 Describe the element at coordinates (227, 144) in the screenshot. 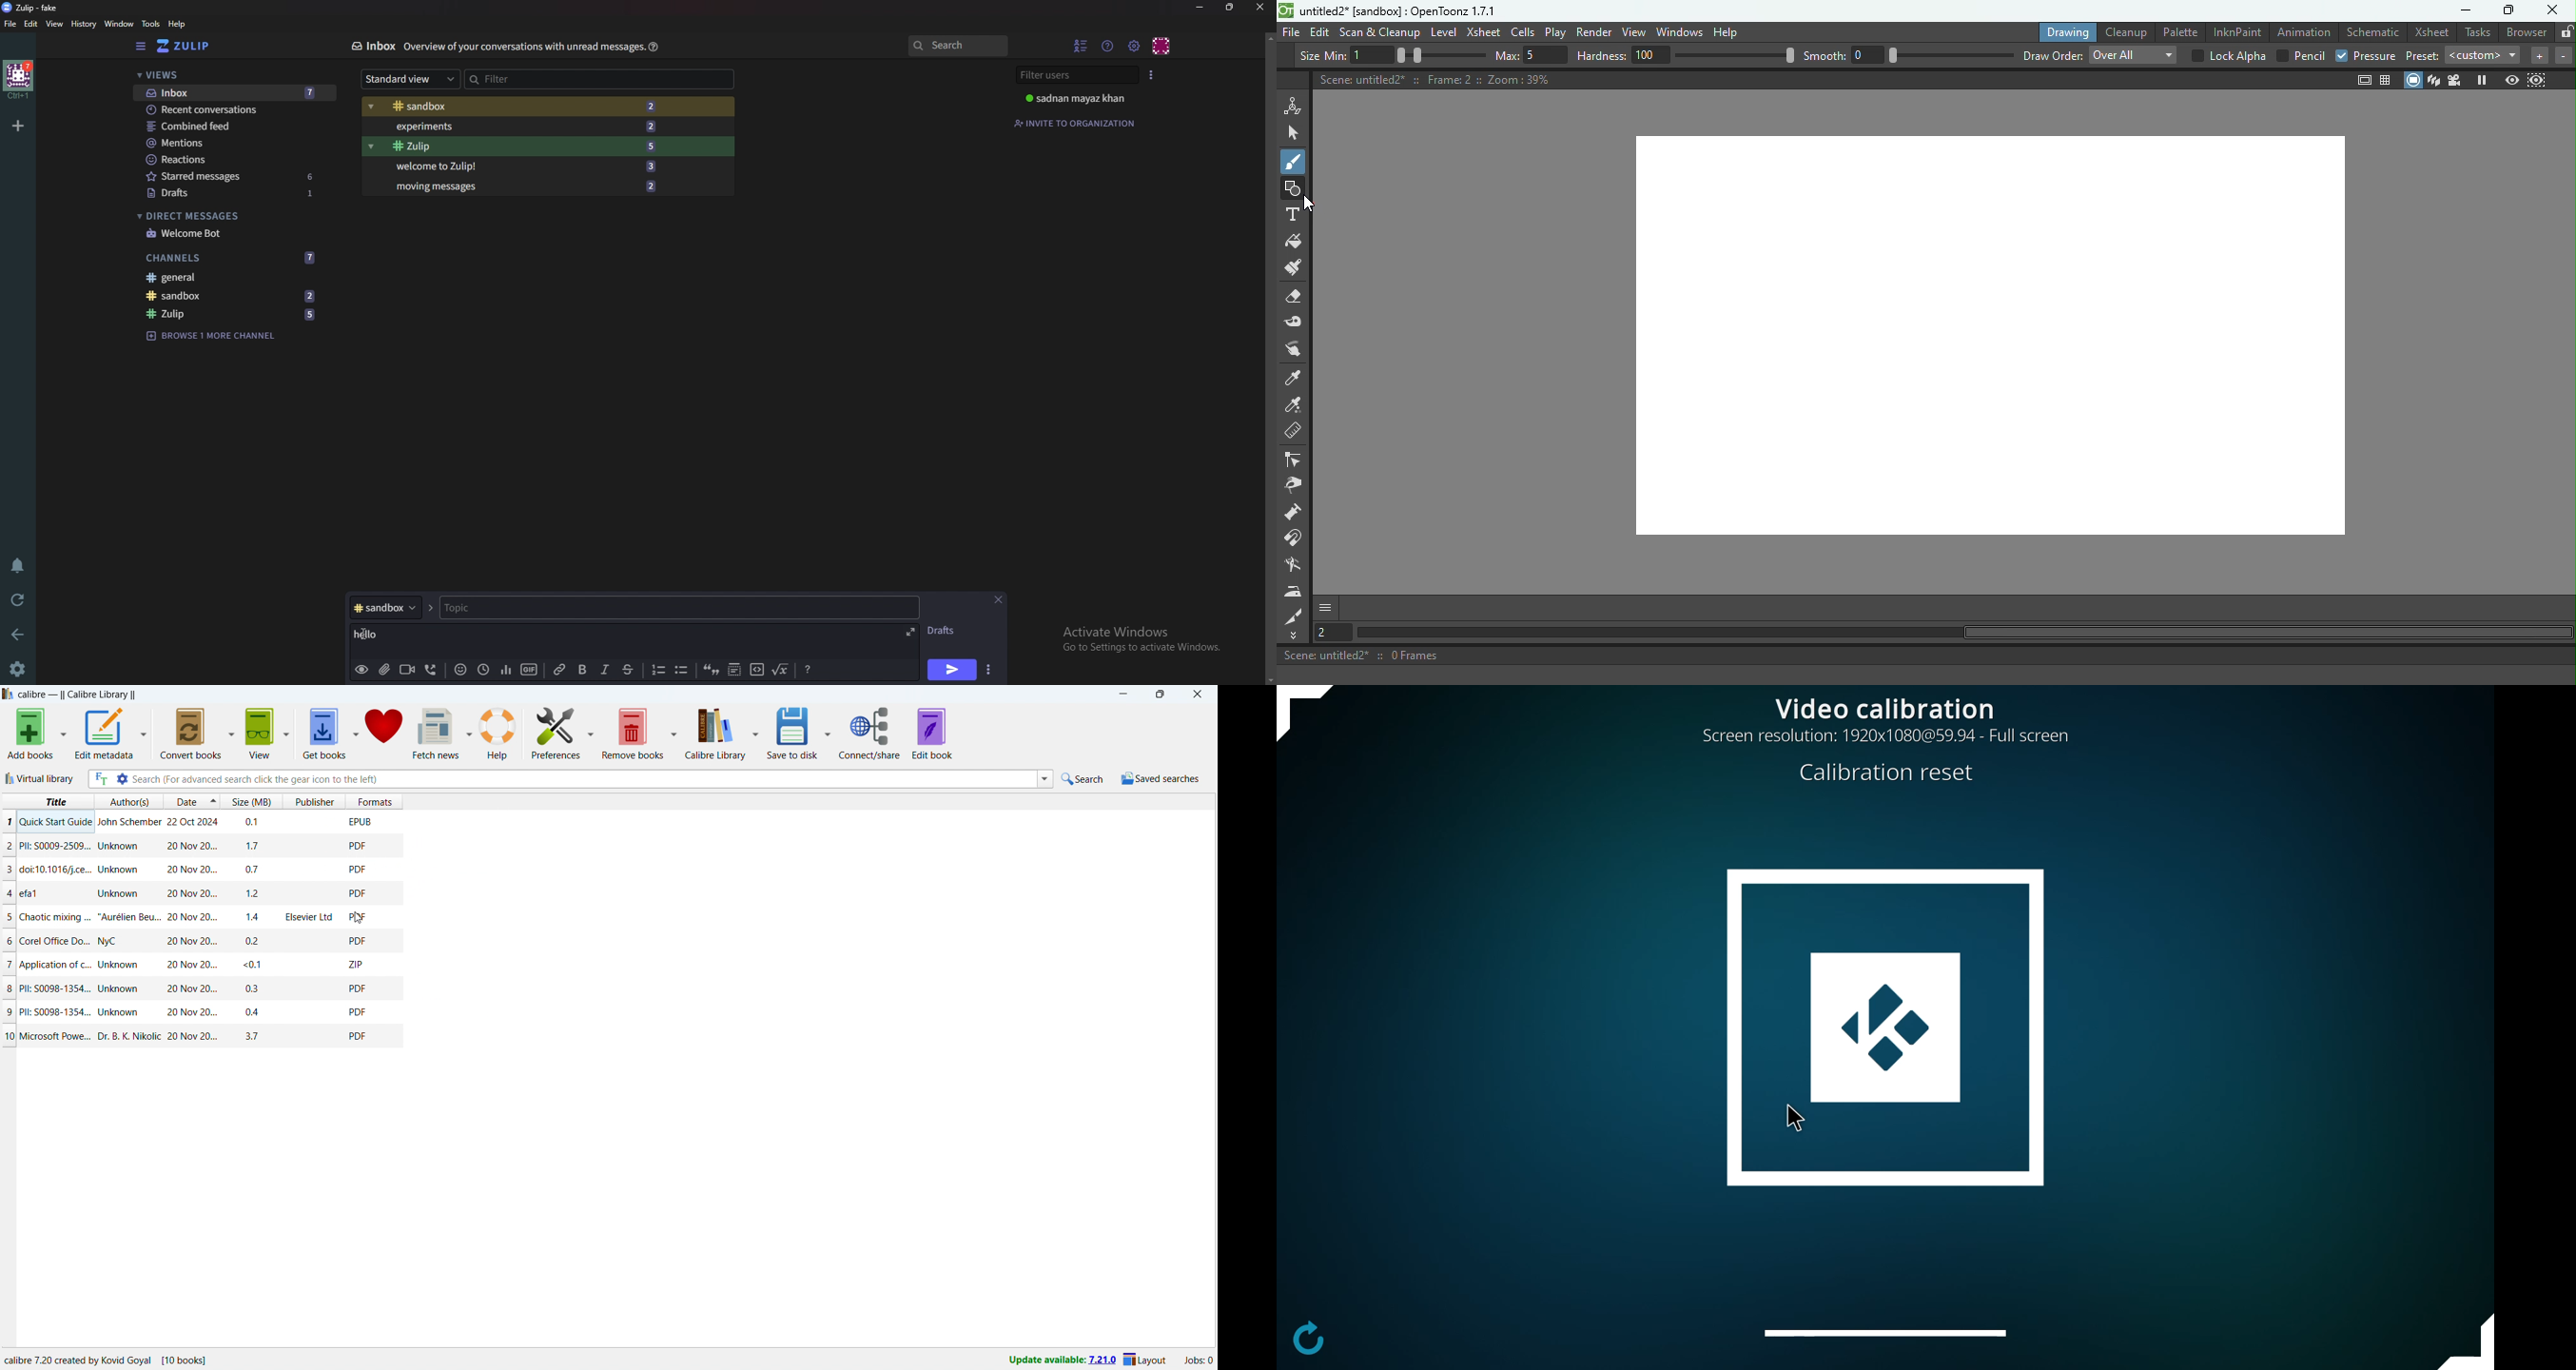

I see `Mentions` at that location.